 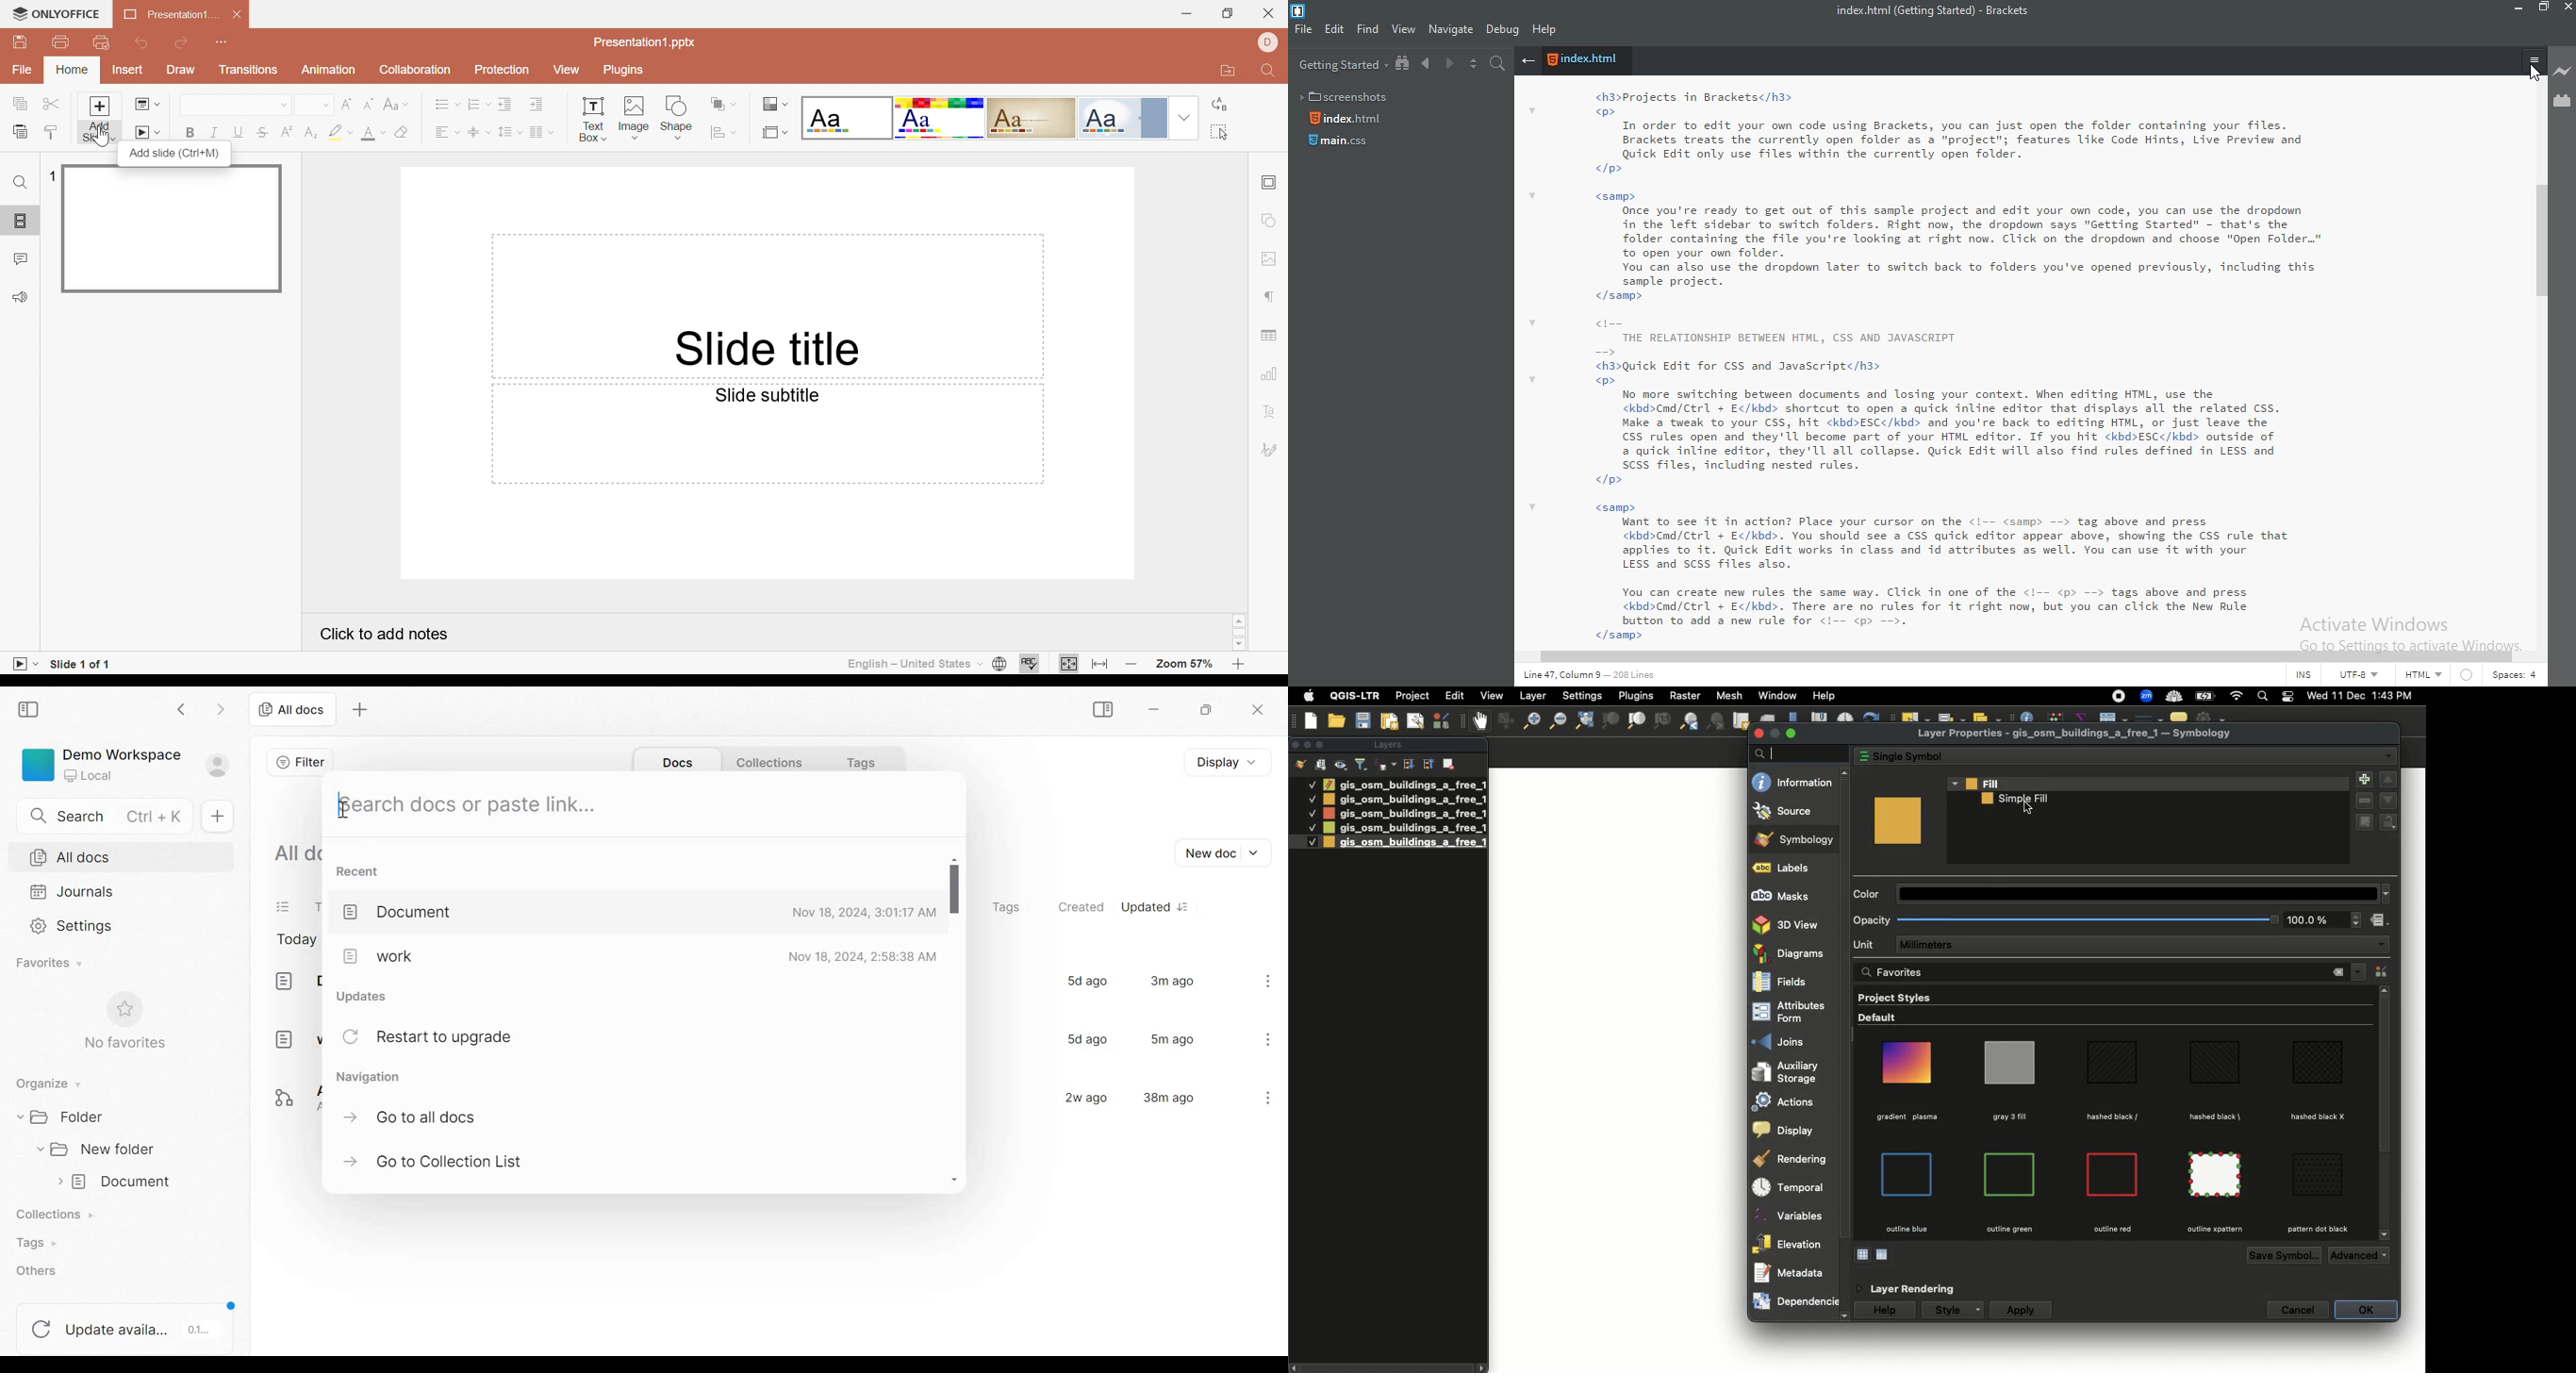 What do you see at coordinates (1269, 182) in the screenshot?
I see `Slide settings` at bounding box center [1269, 182].